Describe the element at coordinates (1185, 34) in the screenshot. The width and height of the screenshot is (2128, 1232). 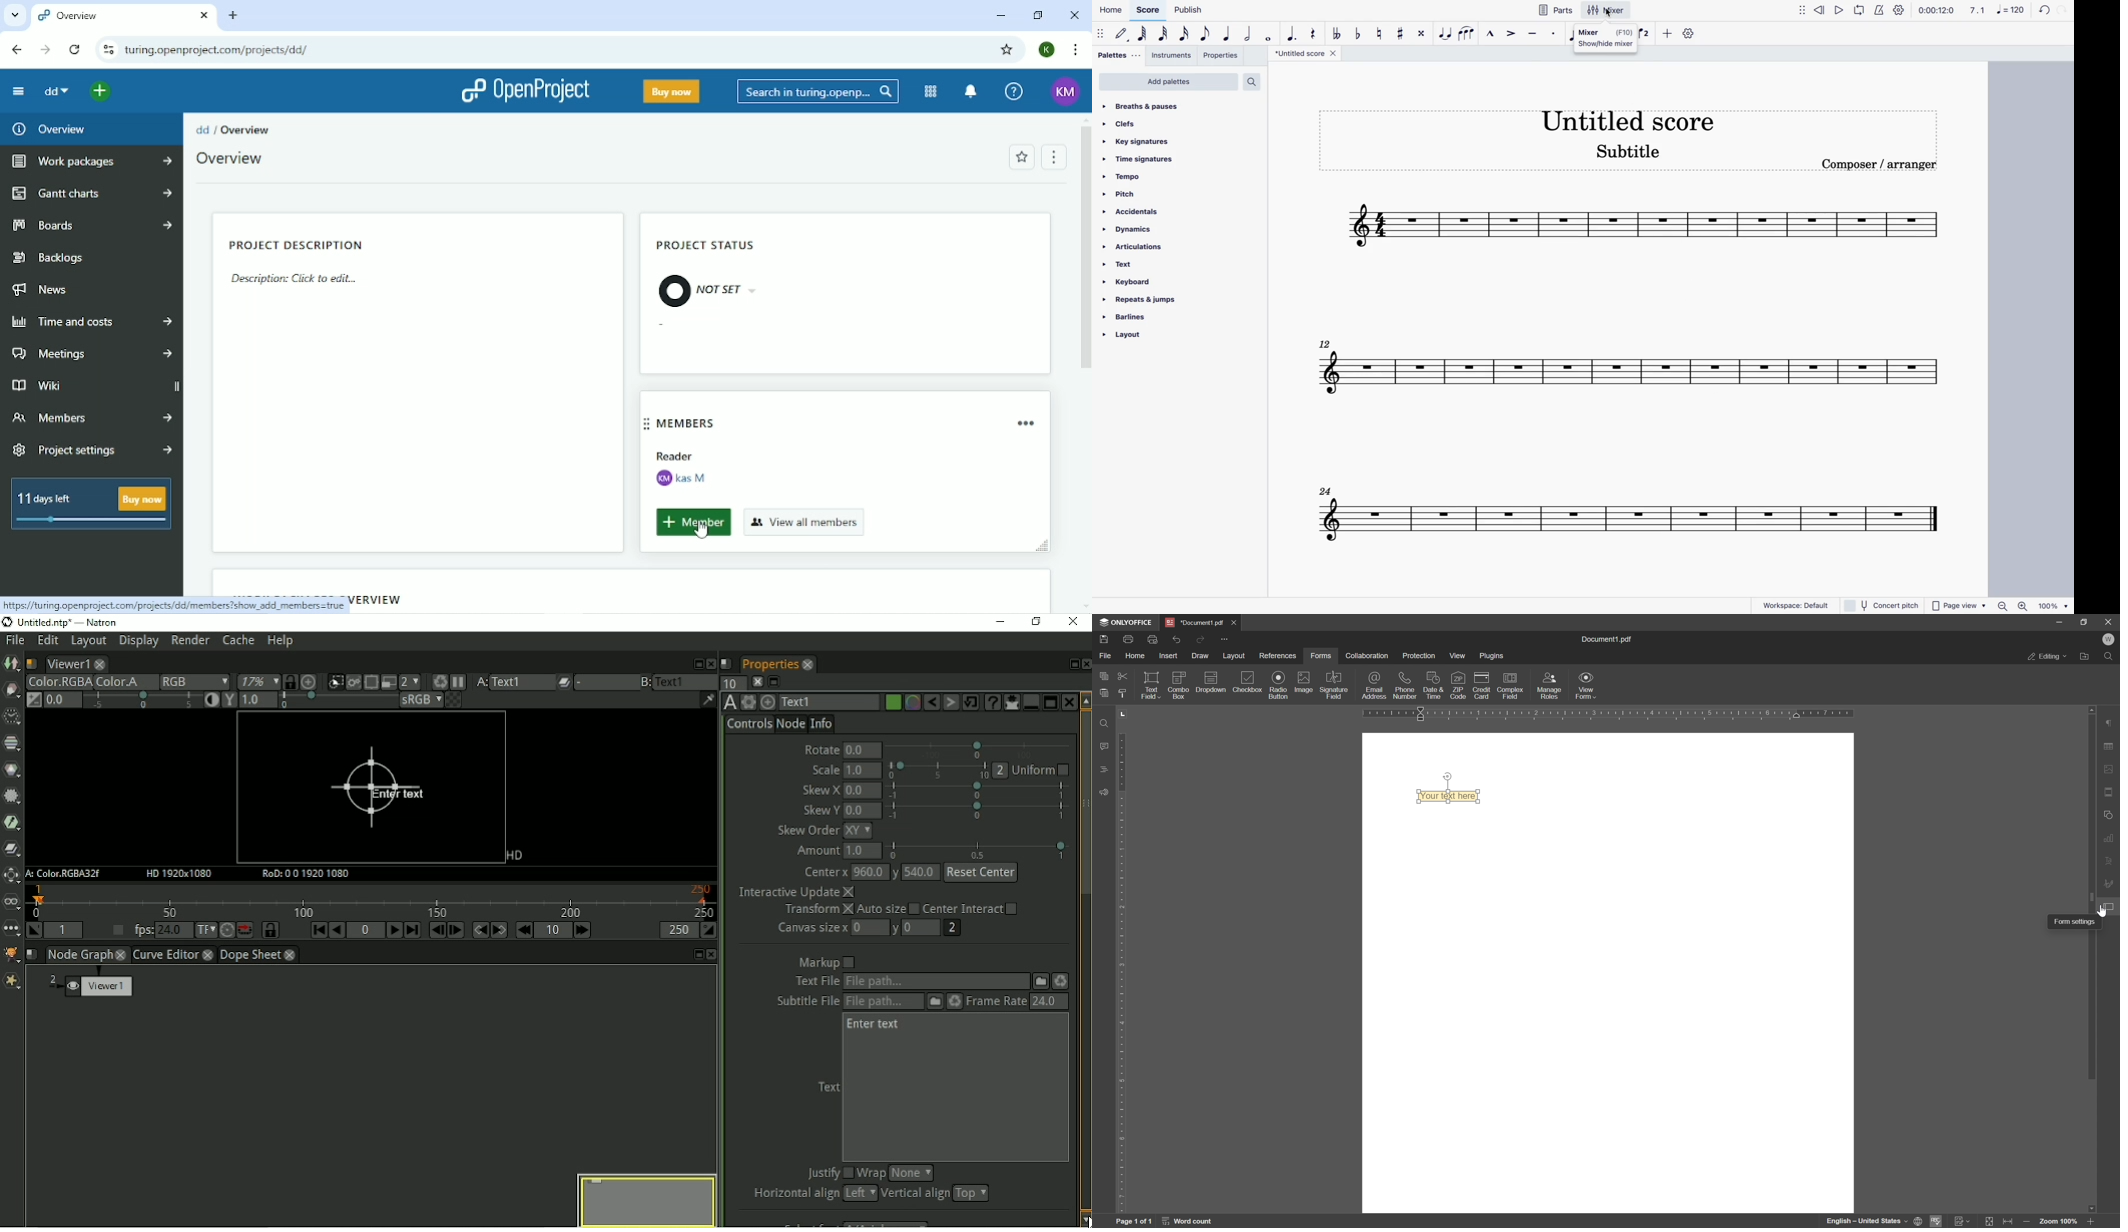
I see `16th note` at that location.